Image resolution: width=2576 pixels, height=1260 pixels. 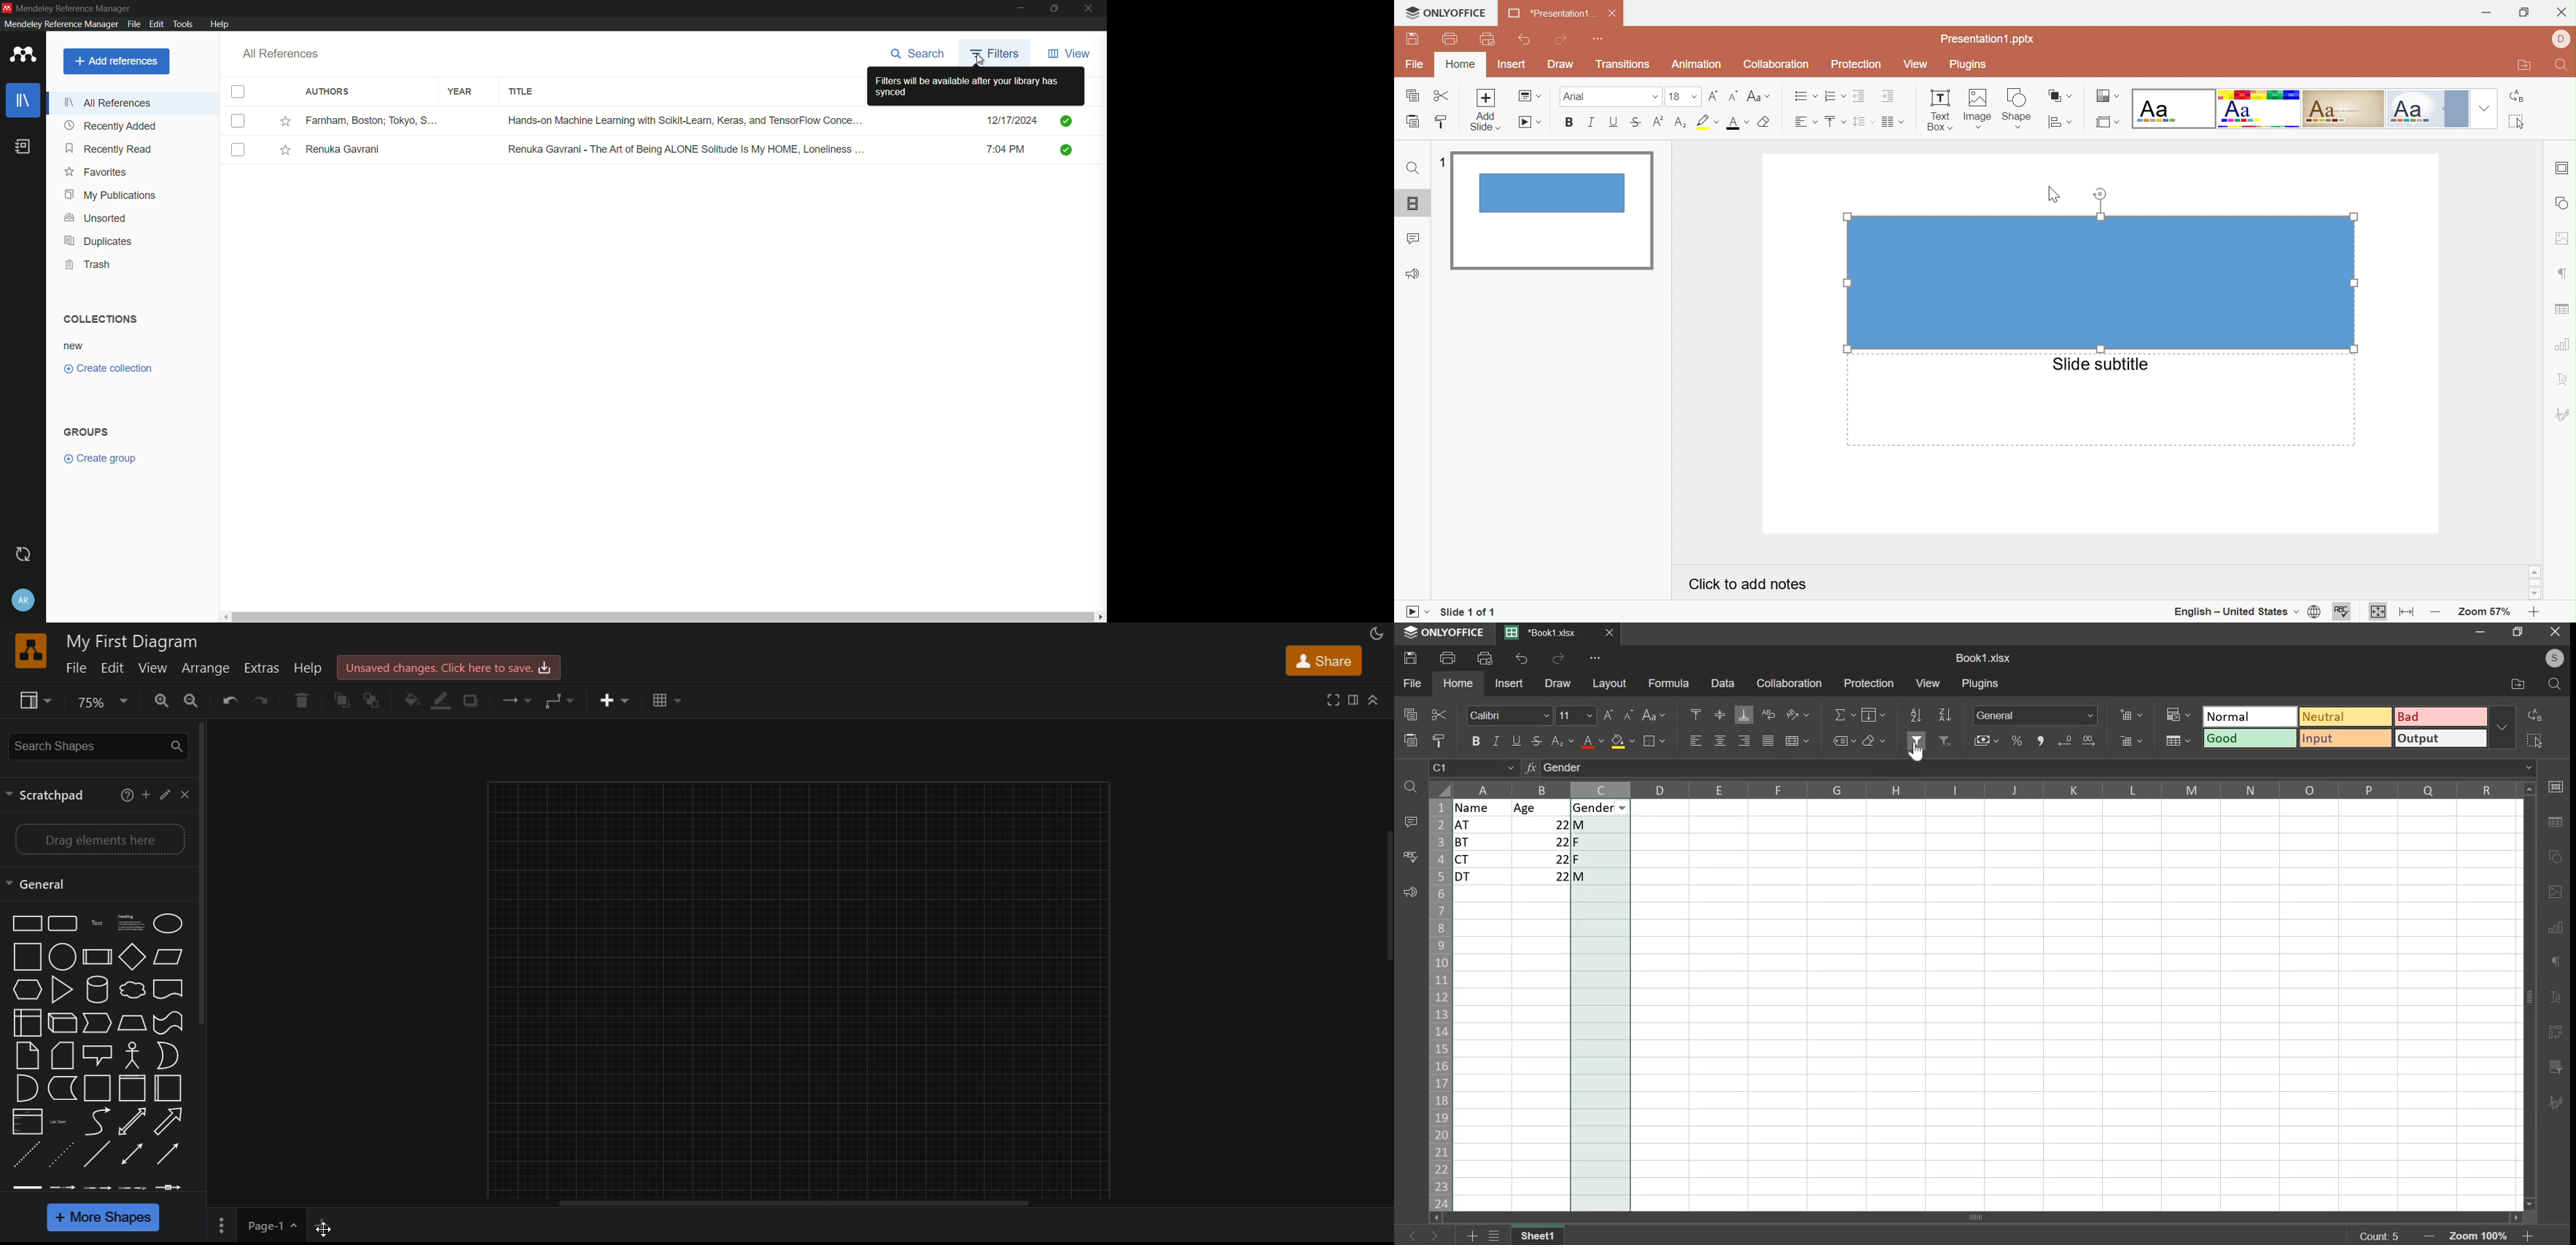 What do you see at coordinates (2088, 740) in the screenshot?
I see `increase decimal` at bounding box center [2088, 740].